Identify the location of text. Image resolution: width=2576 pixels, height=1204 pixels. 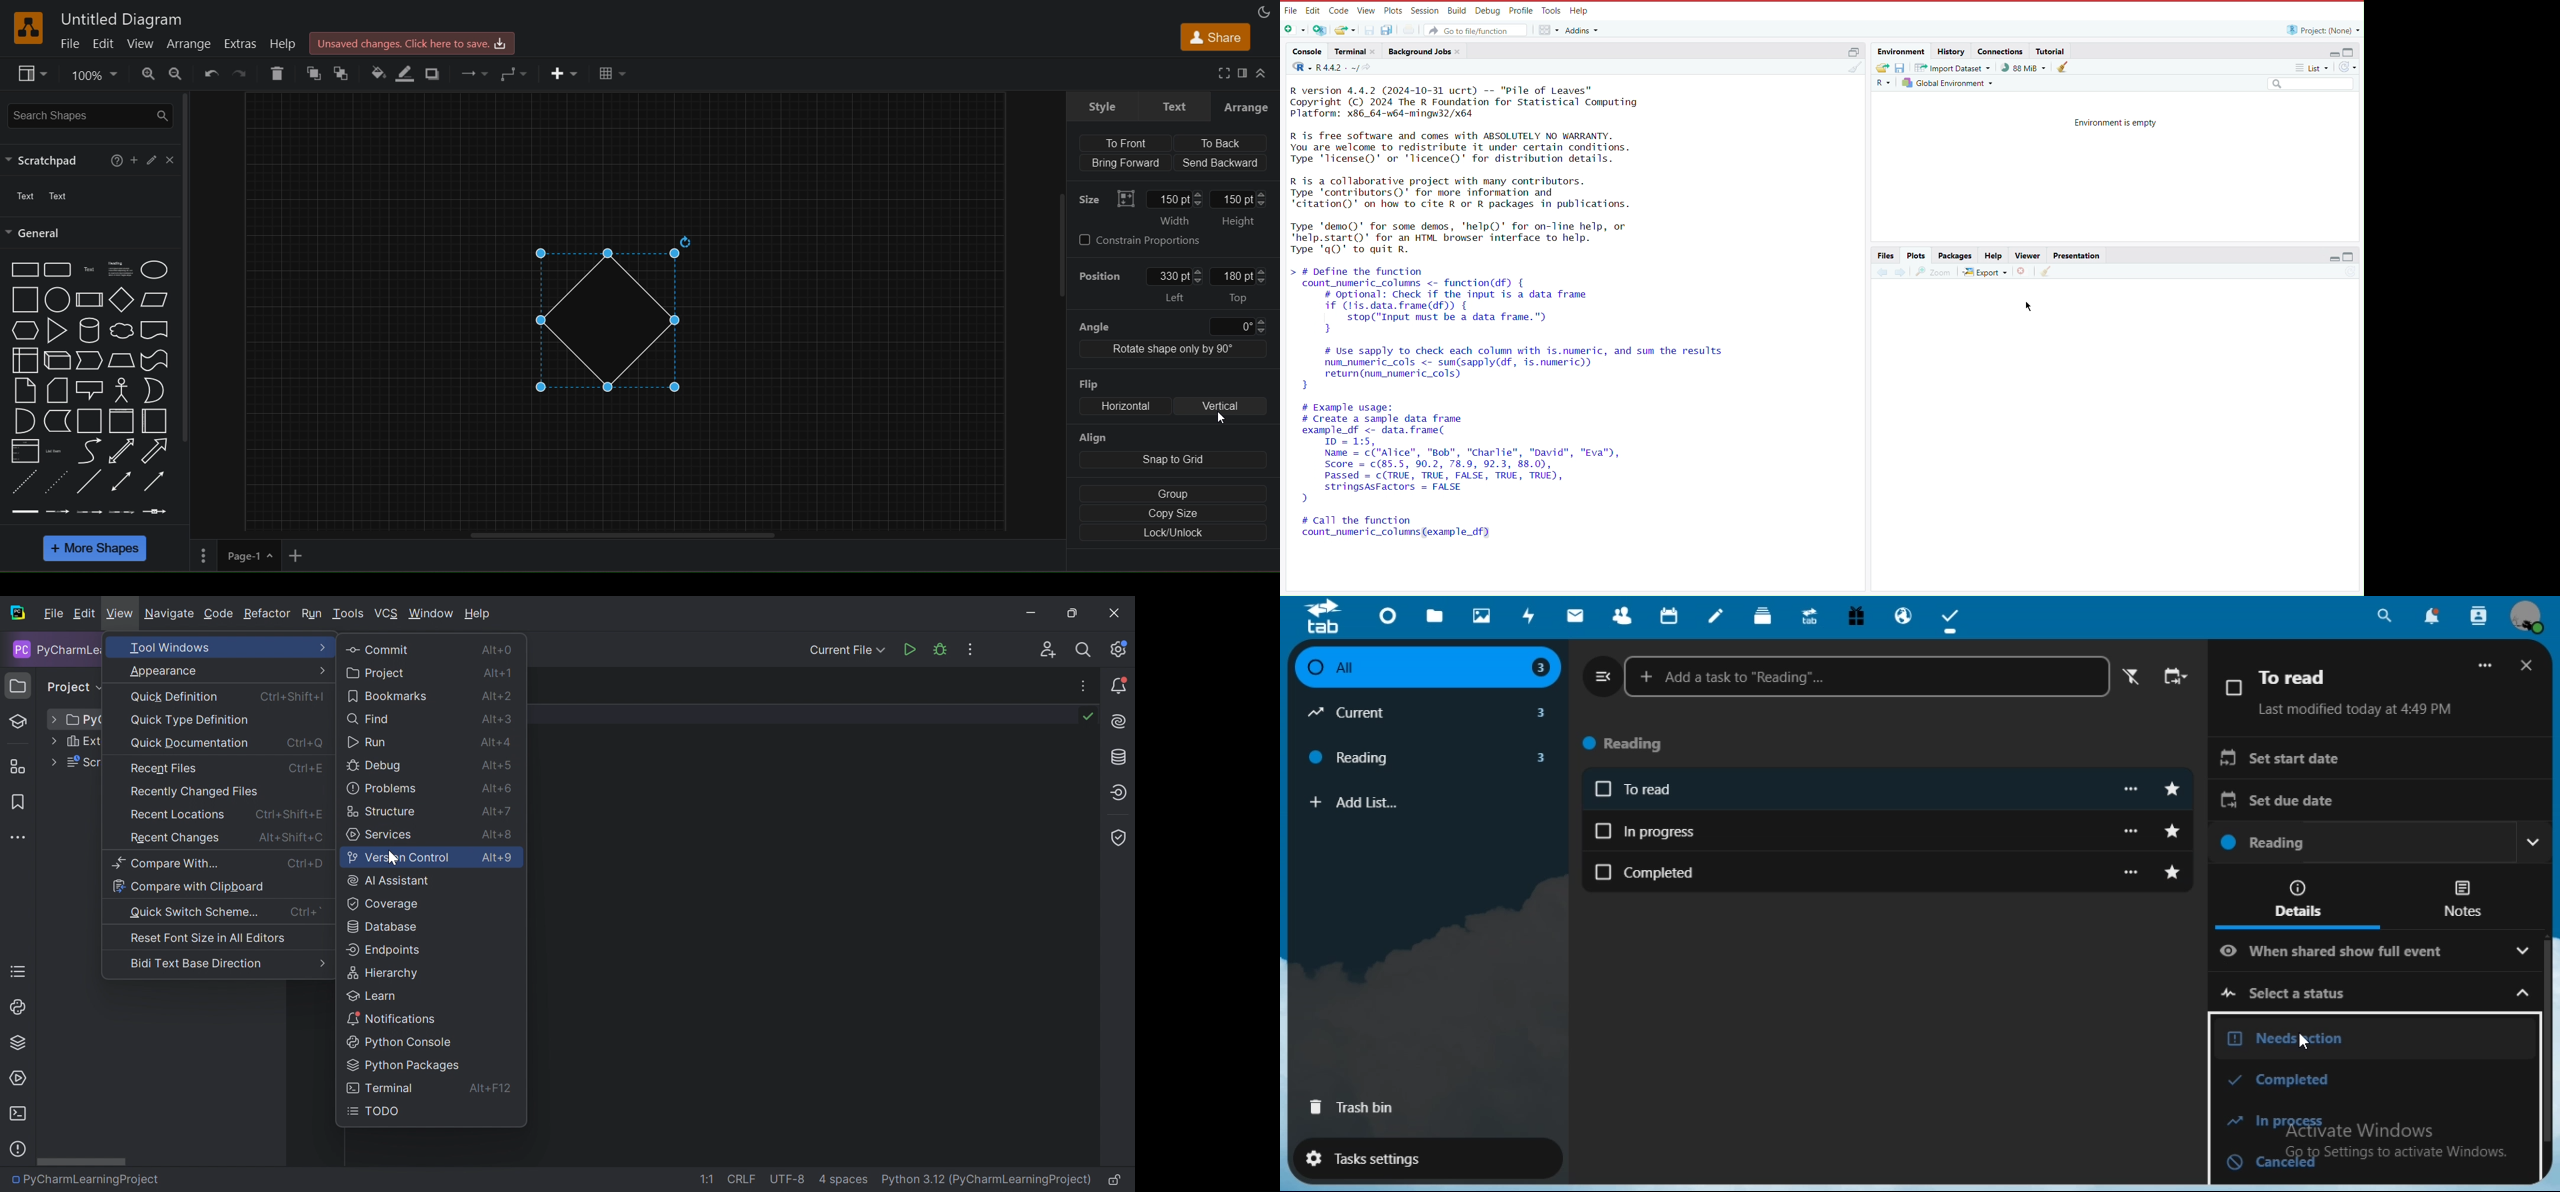
(50, 198).